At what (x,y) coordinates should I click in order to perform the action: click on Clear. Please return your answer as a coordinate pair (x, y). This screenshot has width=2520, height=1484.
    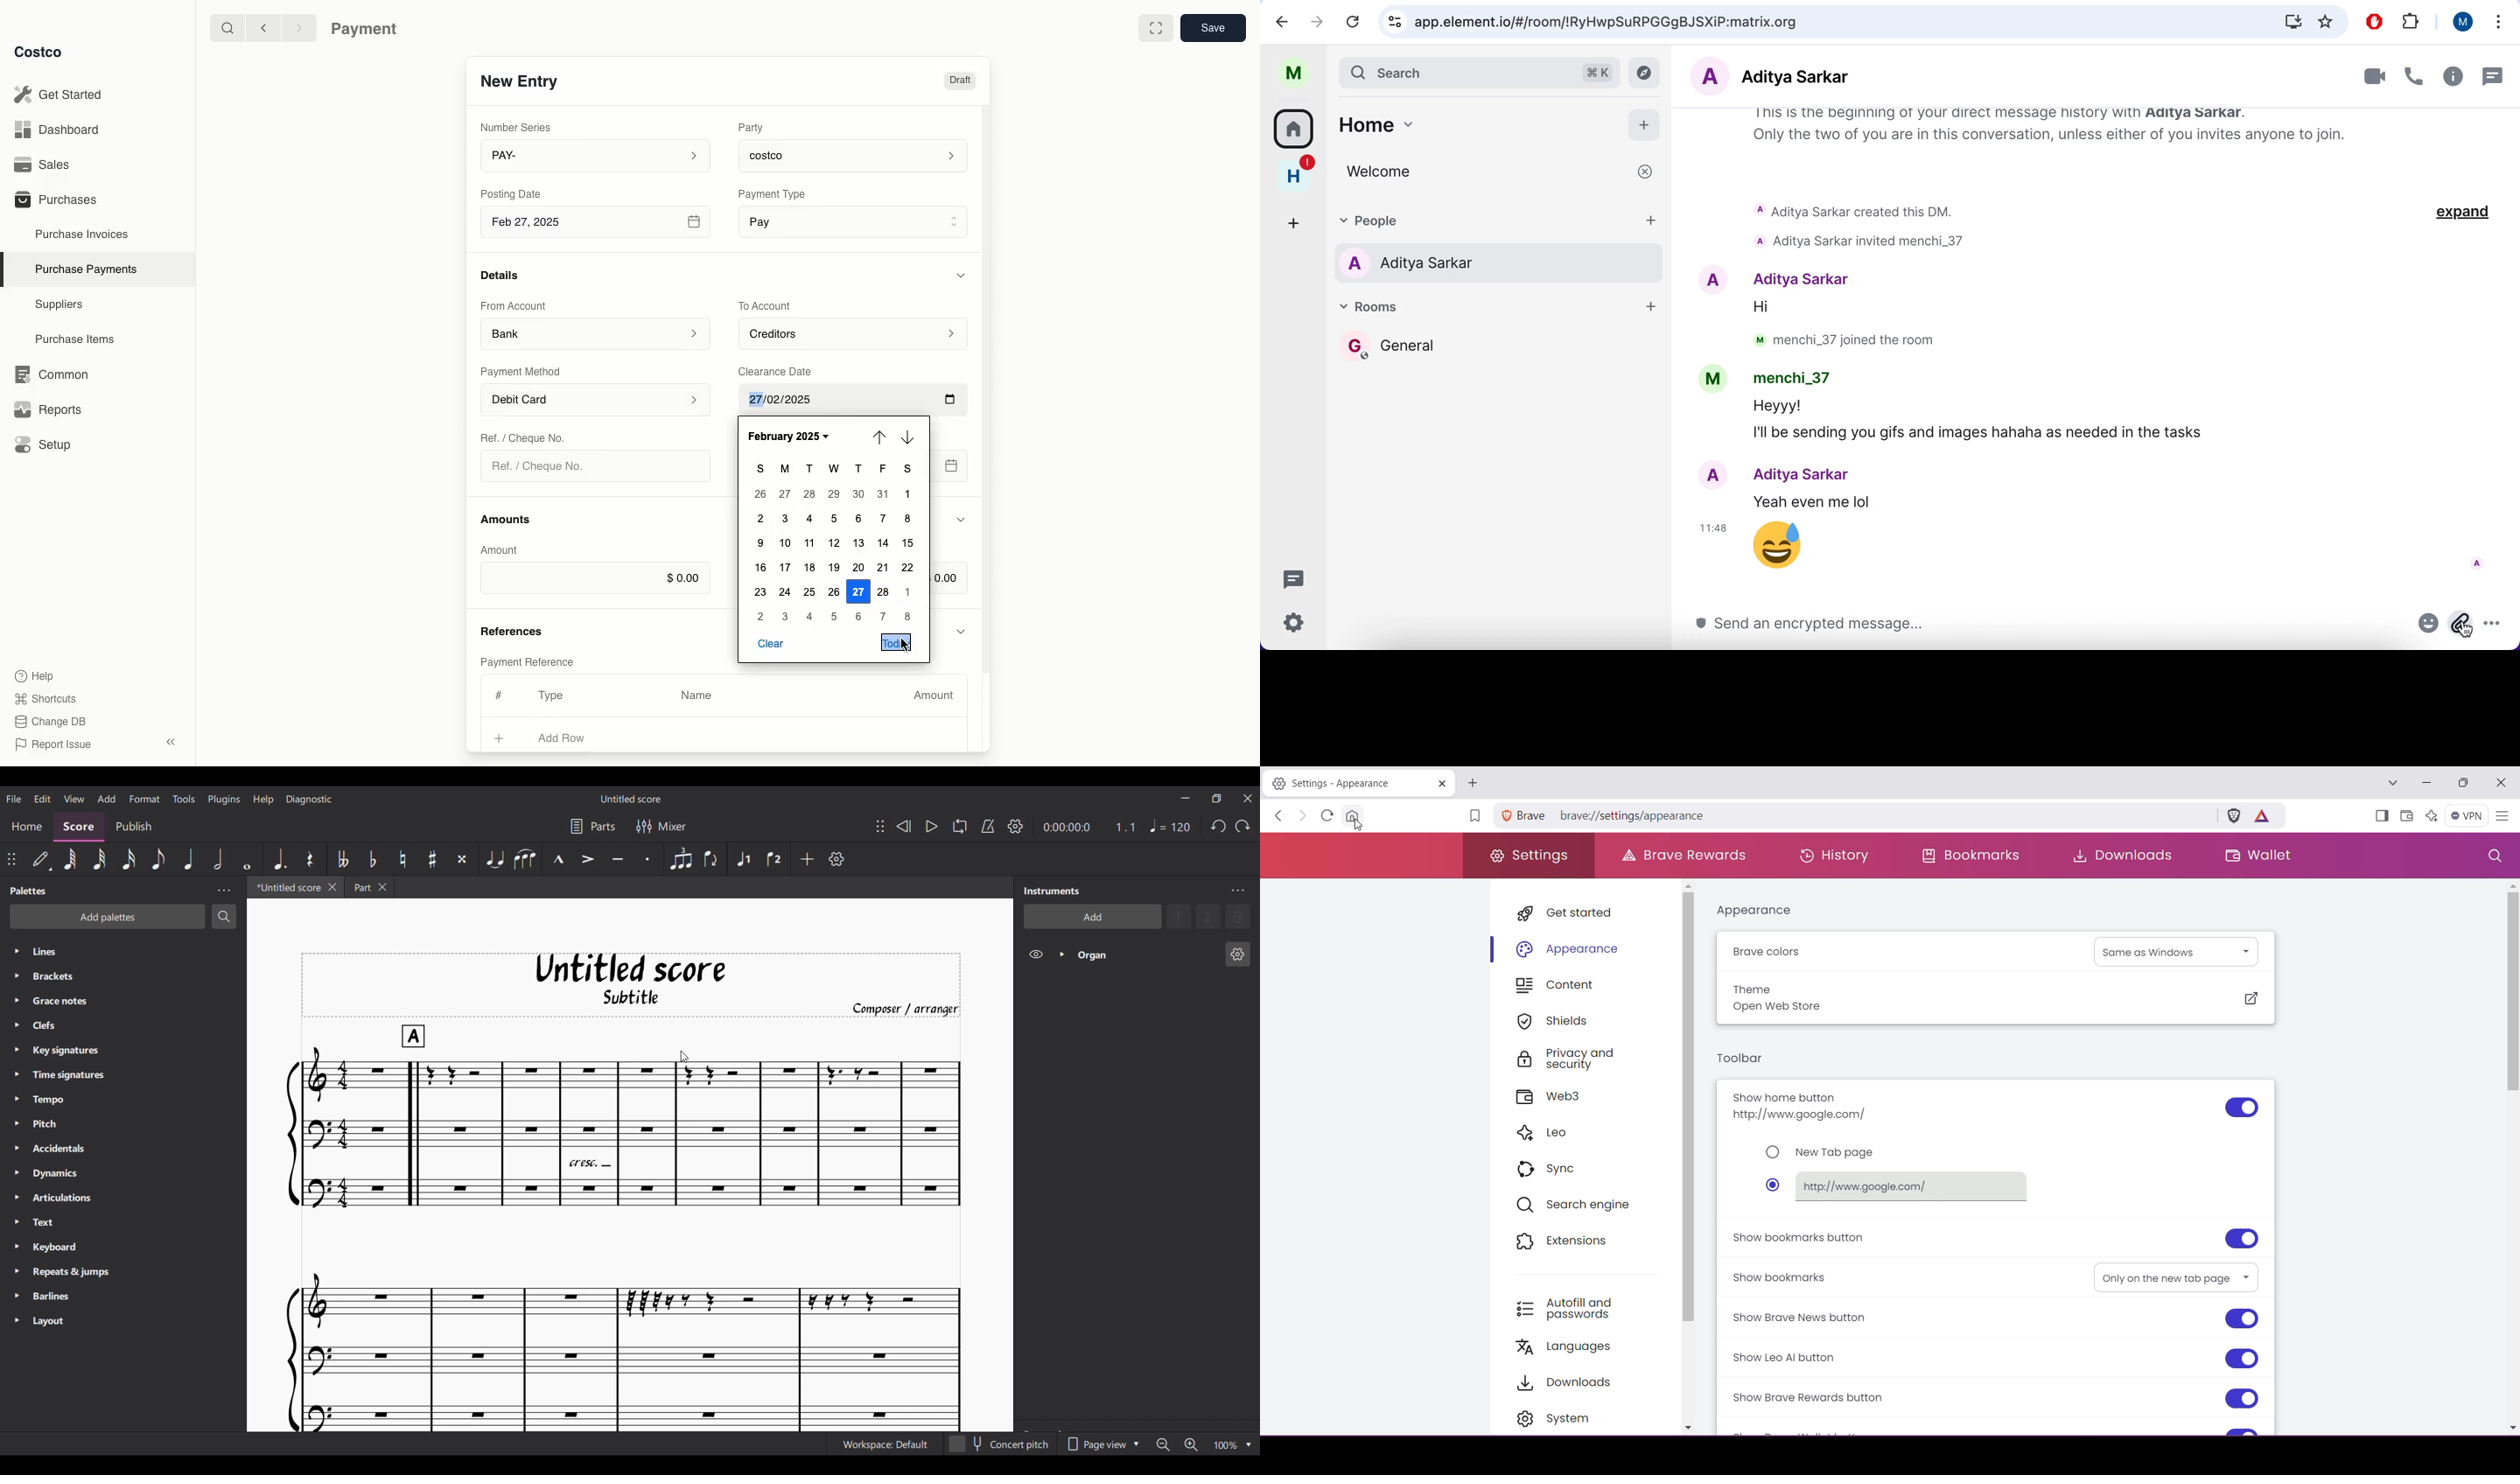
    Looking at the image, I should click on (770, 642).